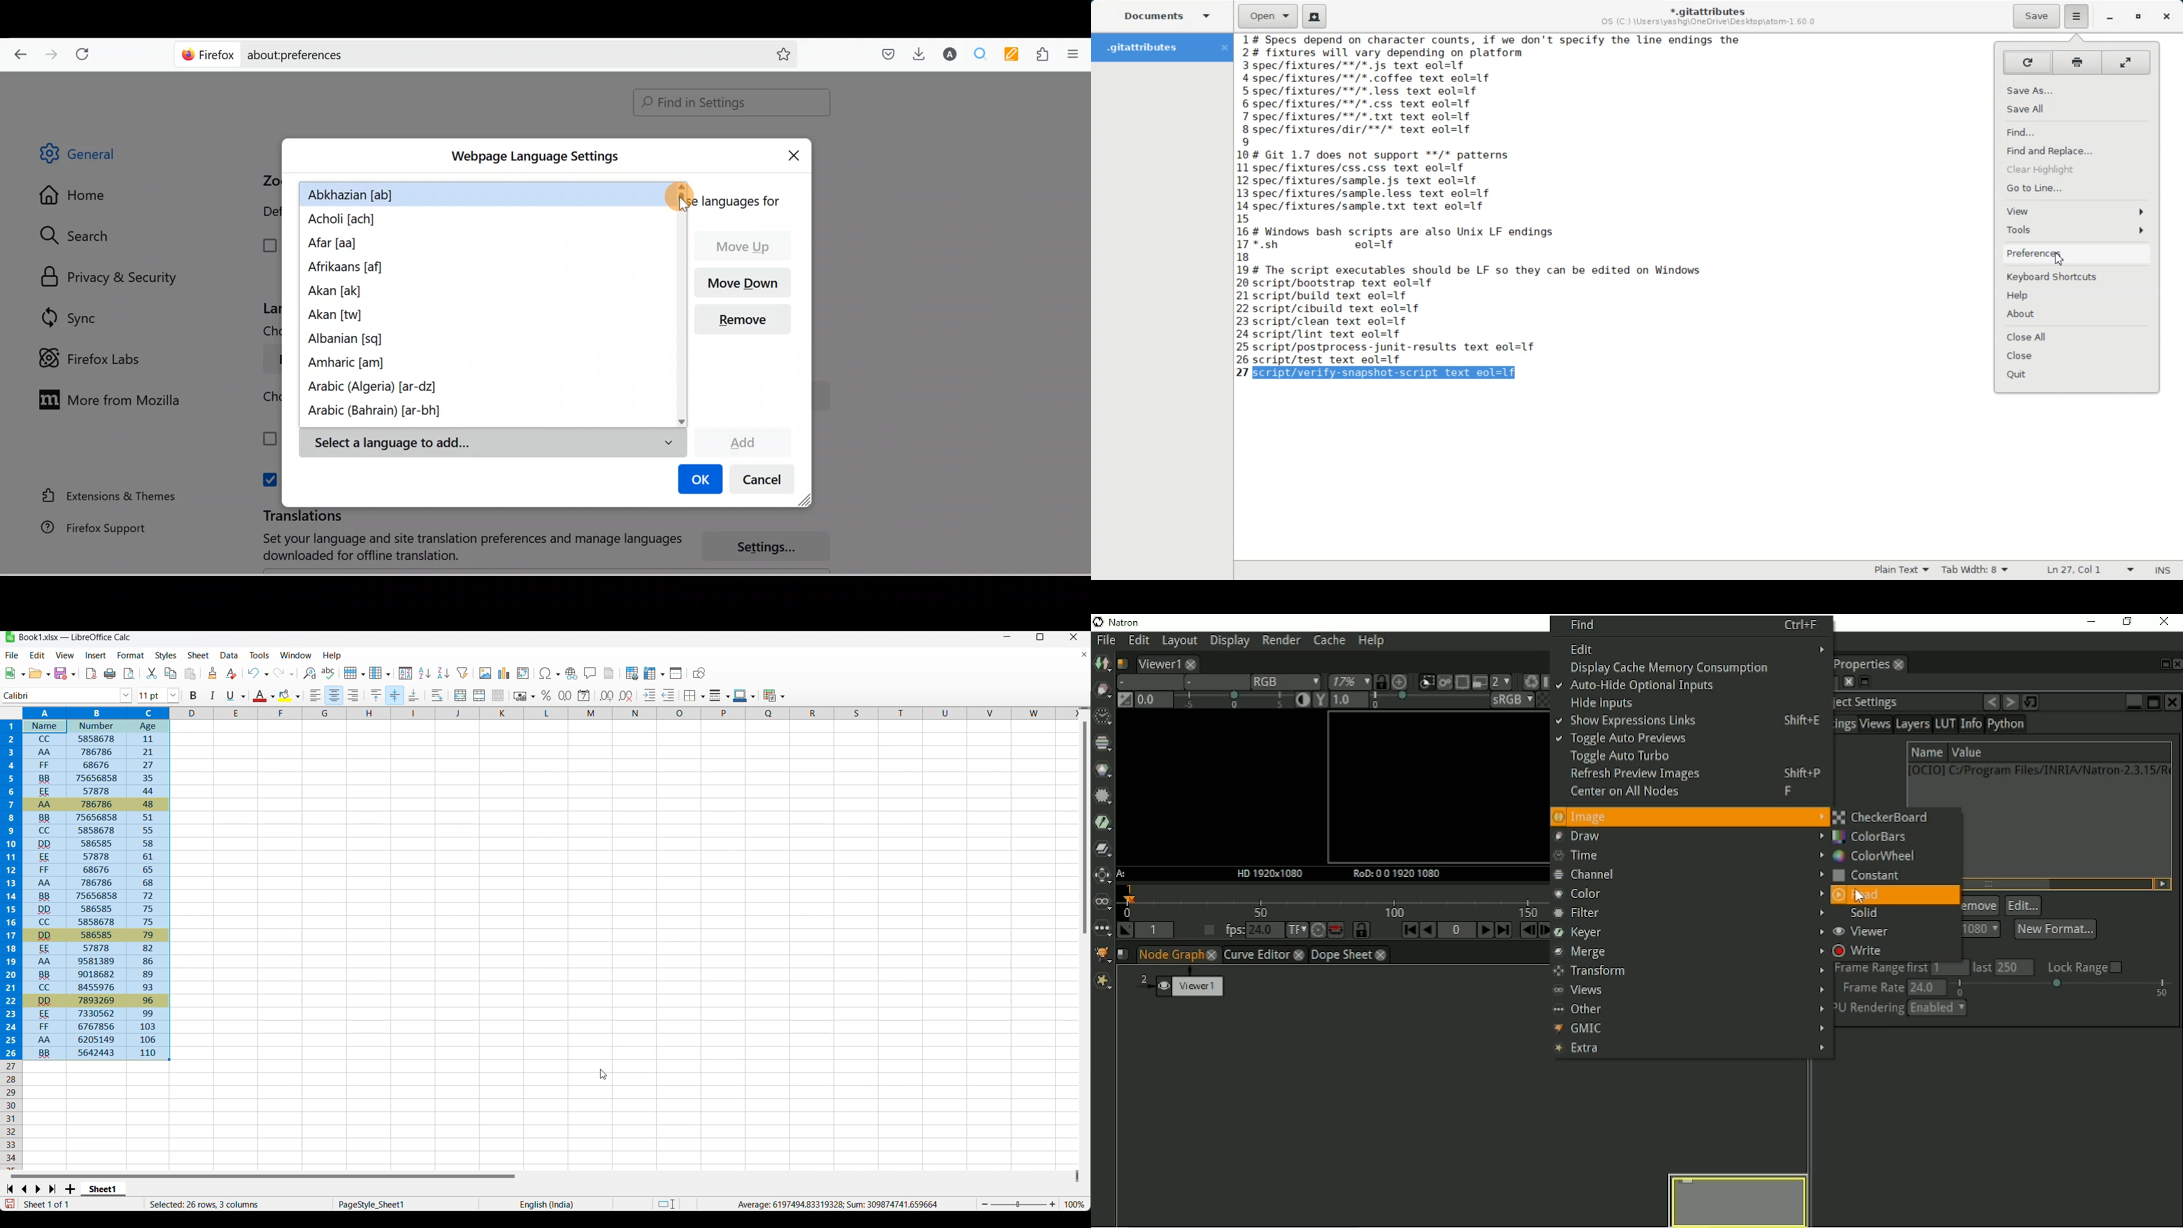 The width and height of the screenshot is (2184, 1232). Describe the element at coordinates (9, 1189) in the screenshot. I see `Go to first sheet` at that location.